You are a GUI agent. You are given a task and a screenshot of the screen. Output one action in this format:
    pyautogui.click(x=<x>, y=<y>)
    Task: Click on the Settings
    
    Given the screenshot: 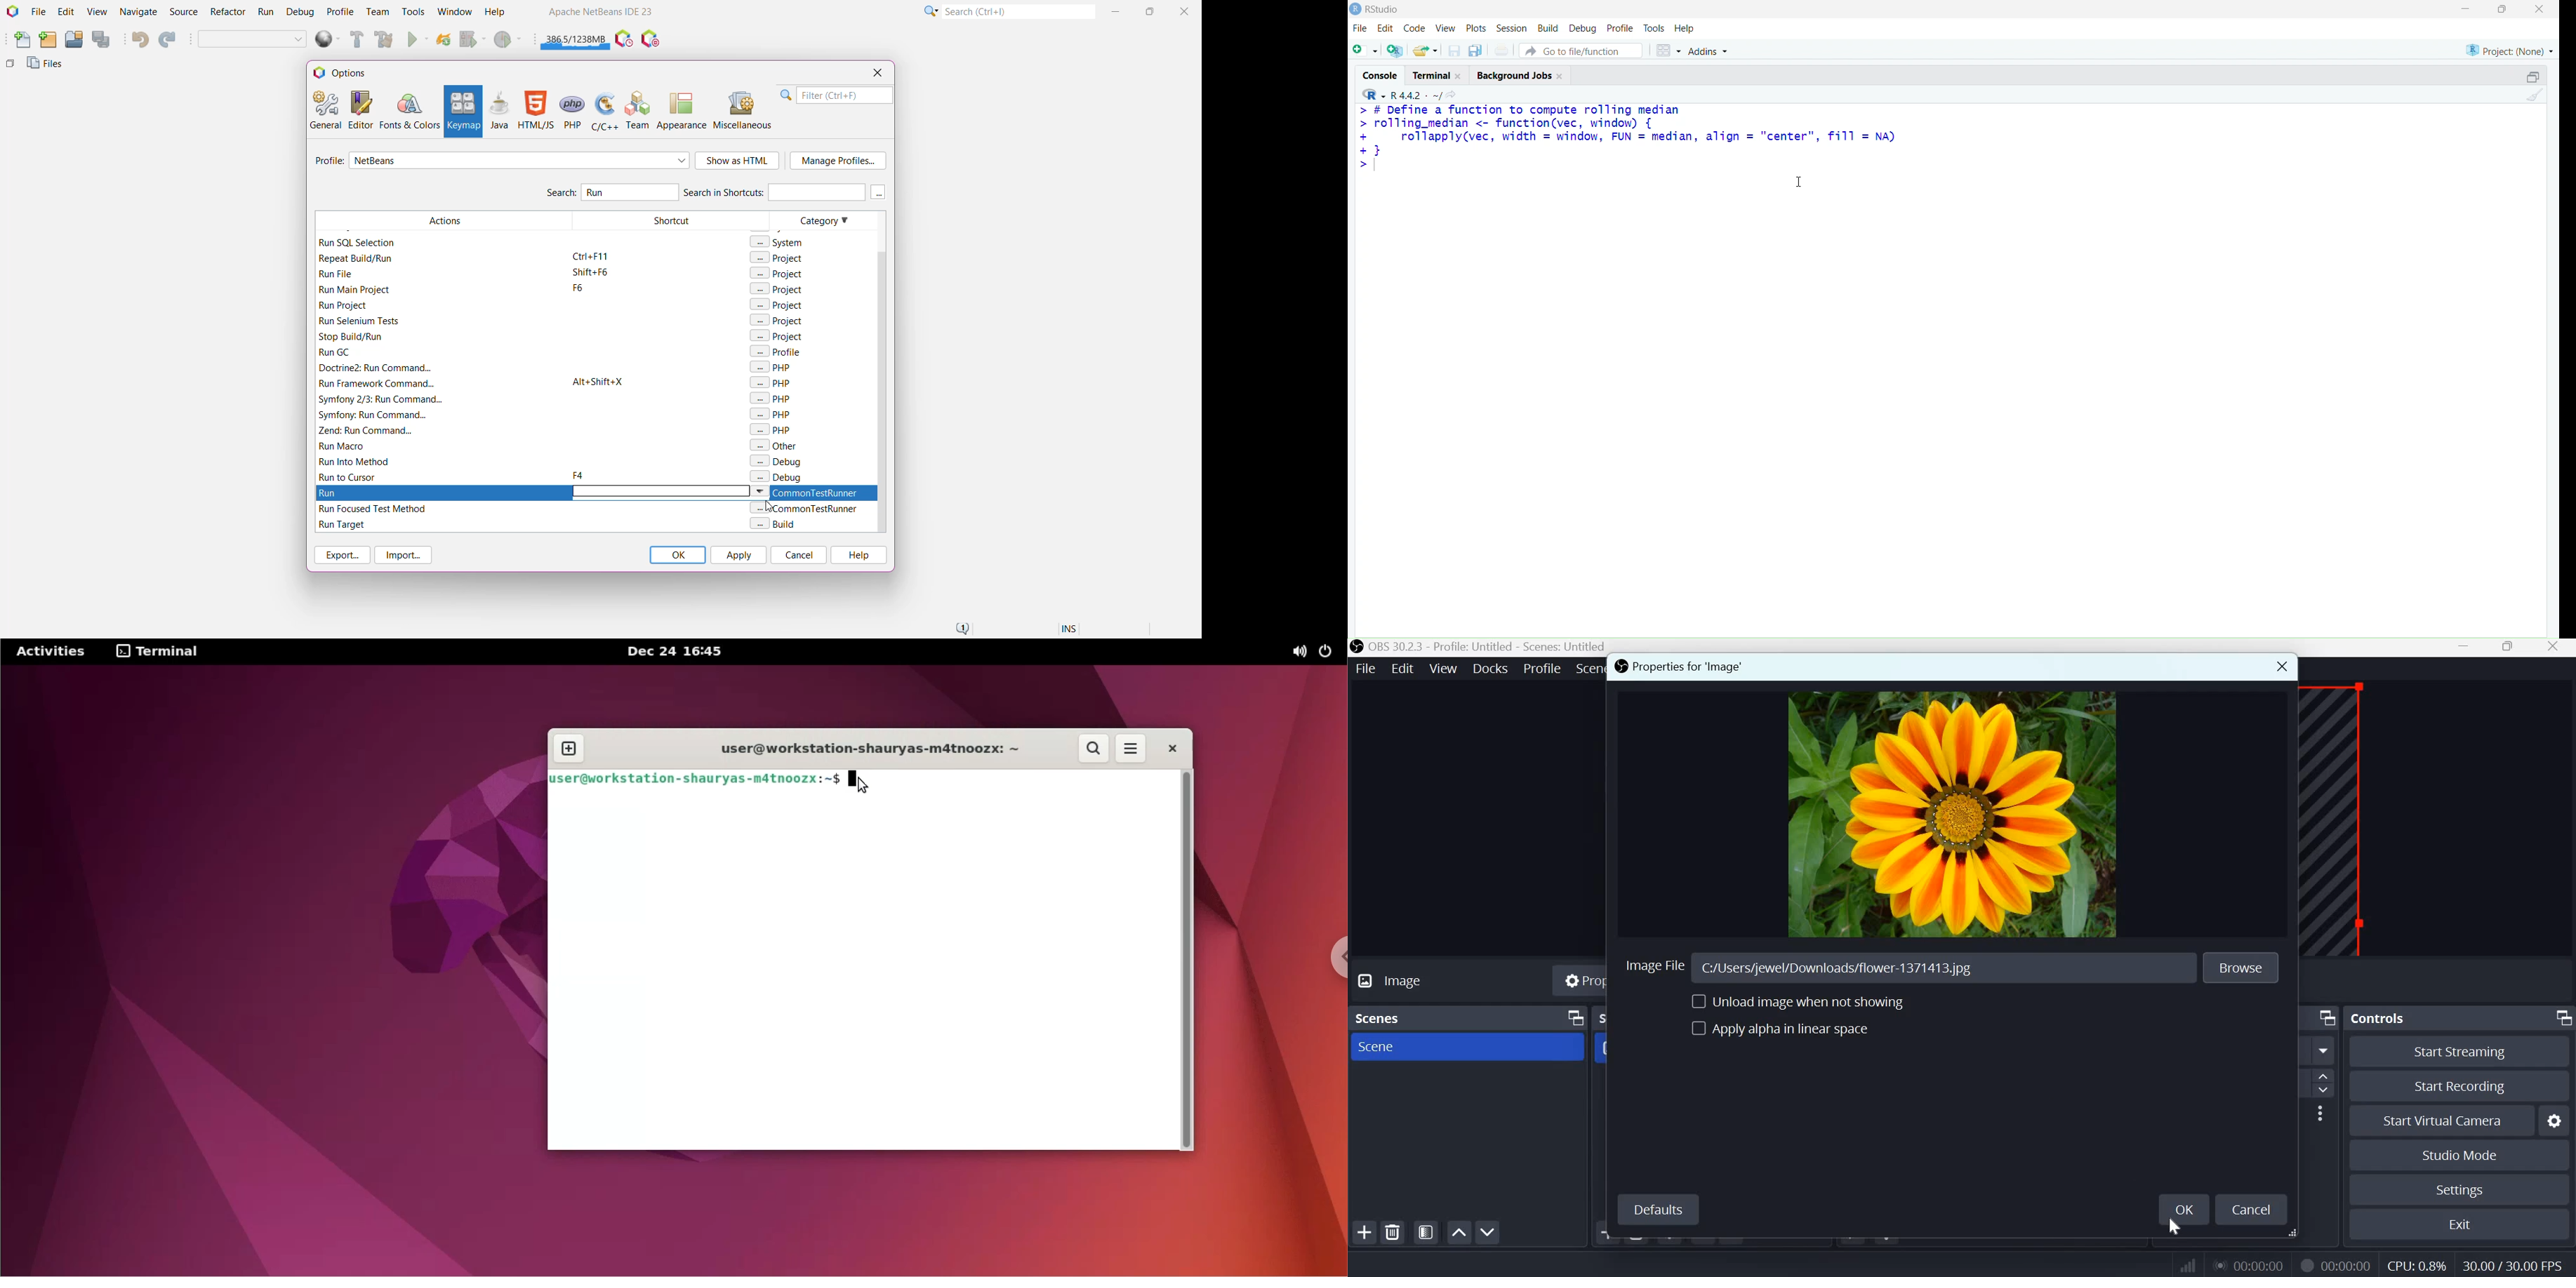 What is the action you would take?
    pyautogui.click(x=2461, y=1190)
    